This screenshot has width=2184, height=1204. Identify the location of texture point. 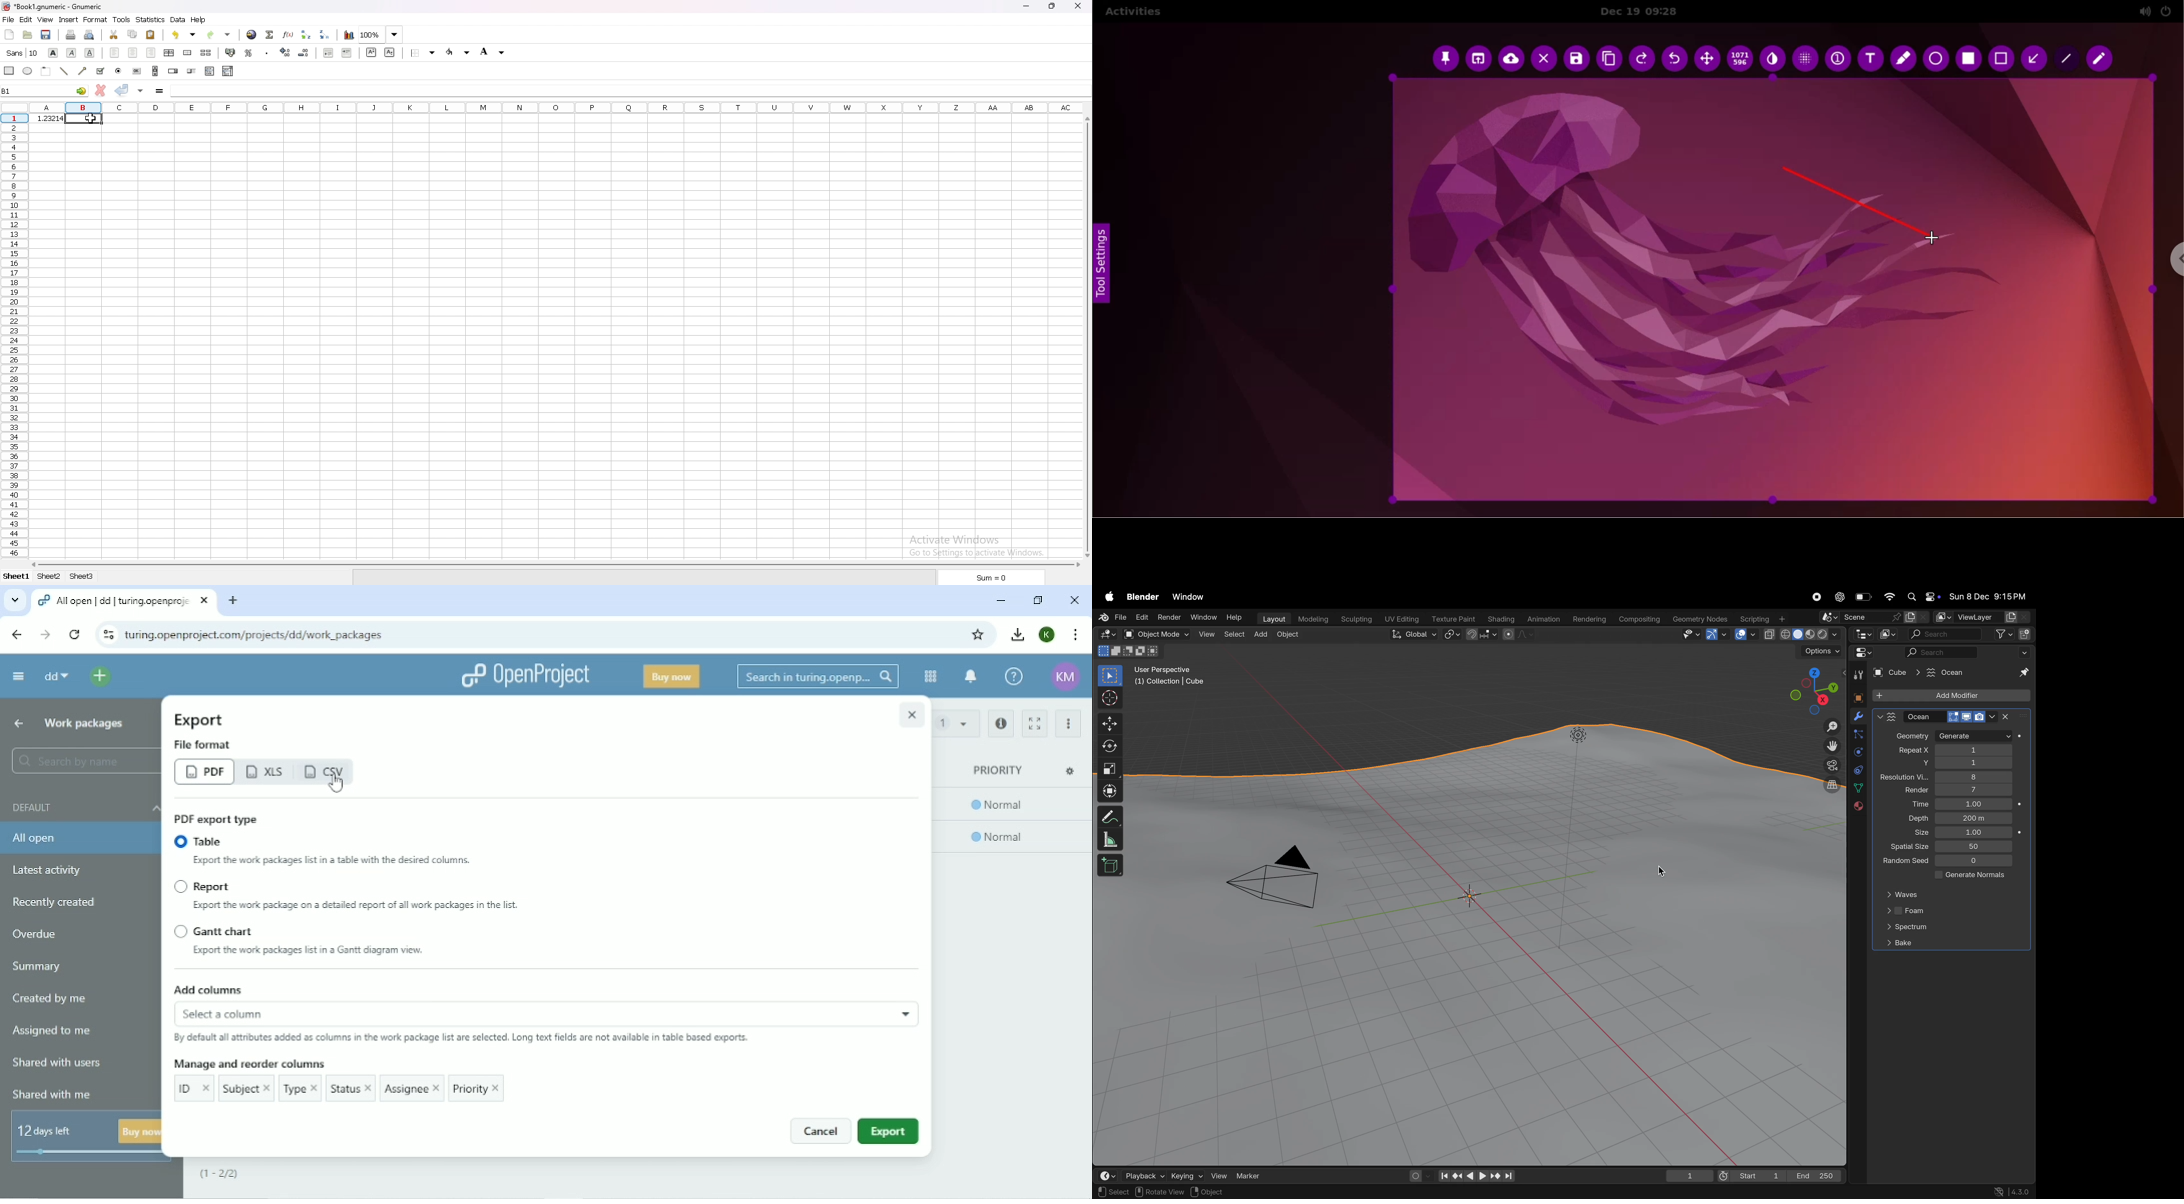
(1455, 619).